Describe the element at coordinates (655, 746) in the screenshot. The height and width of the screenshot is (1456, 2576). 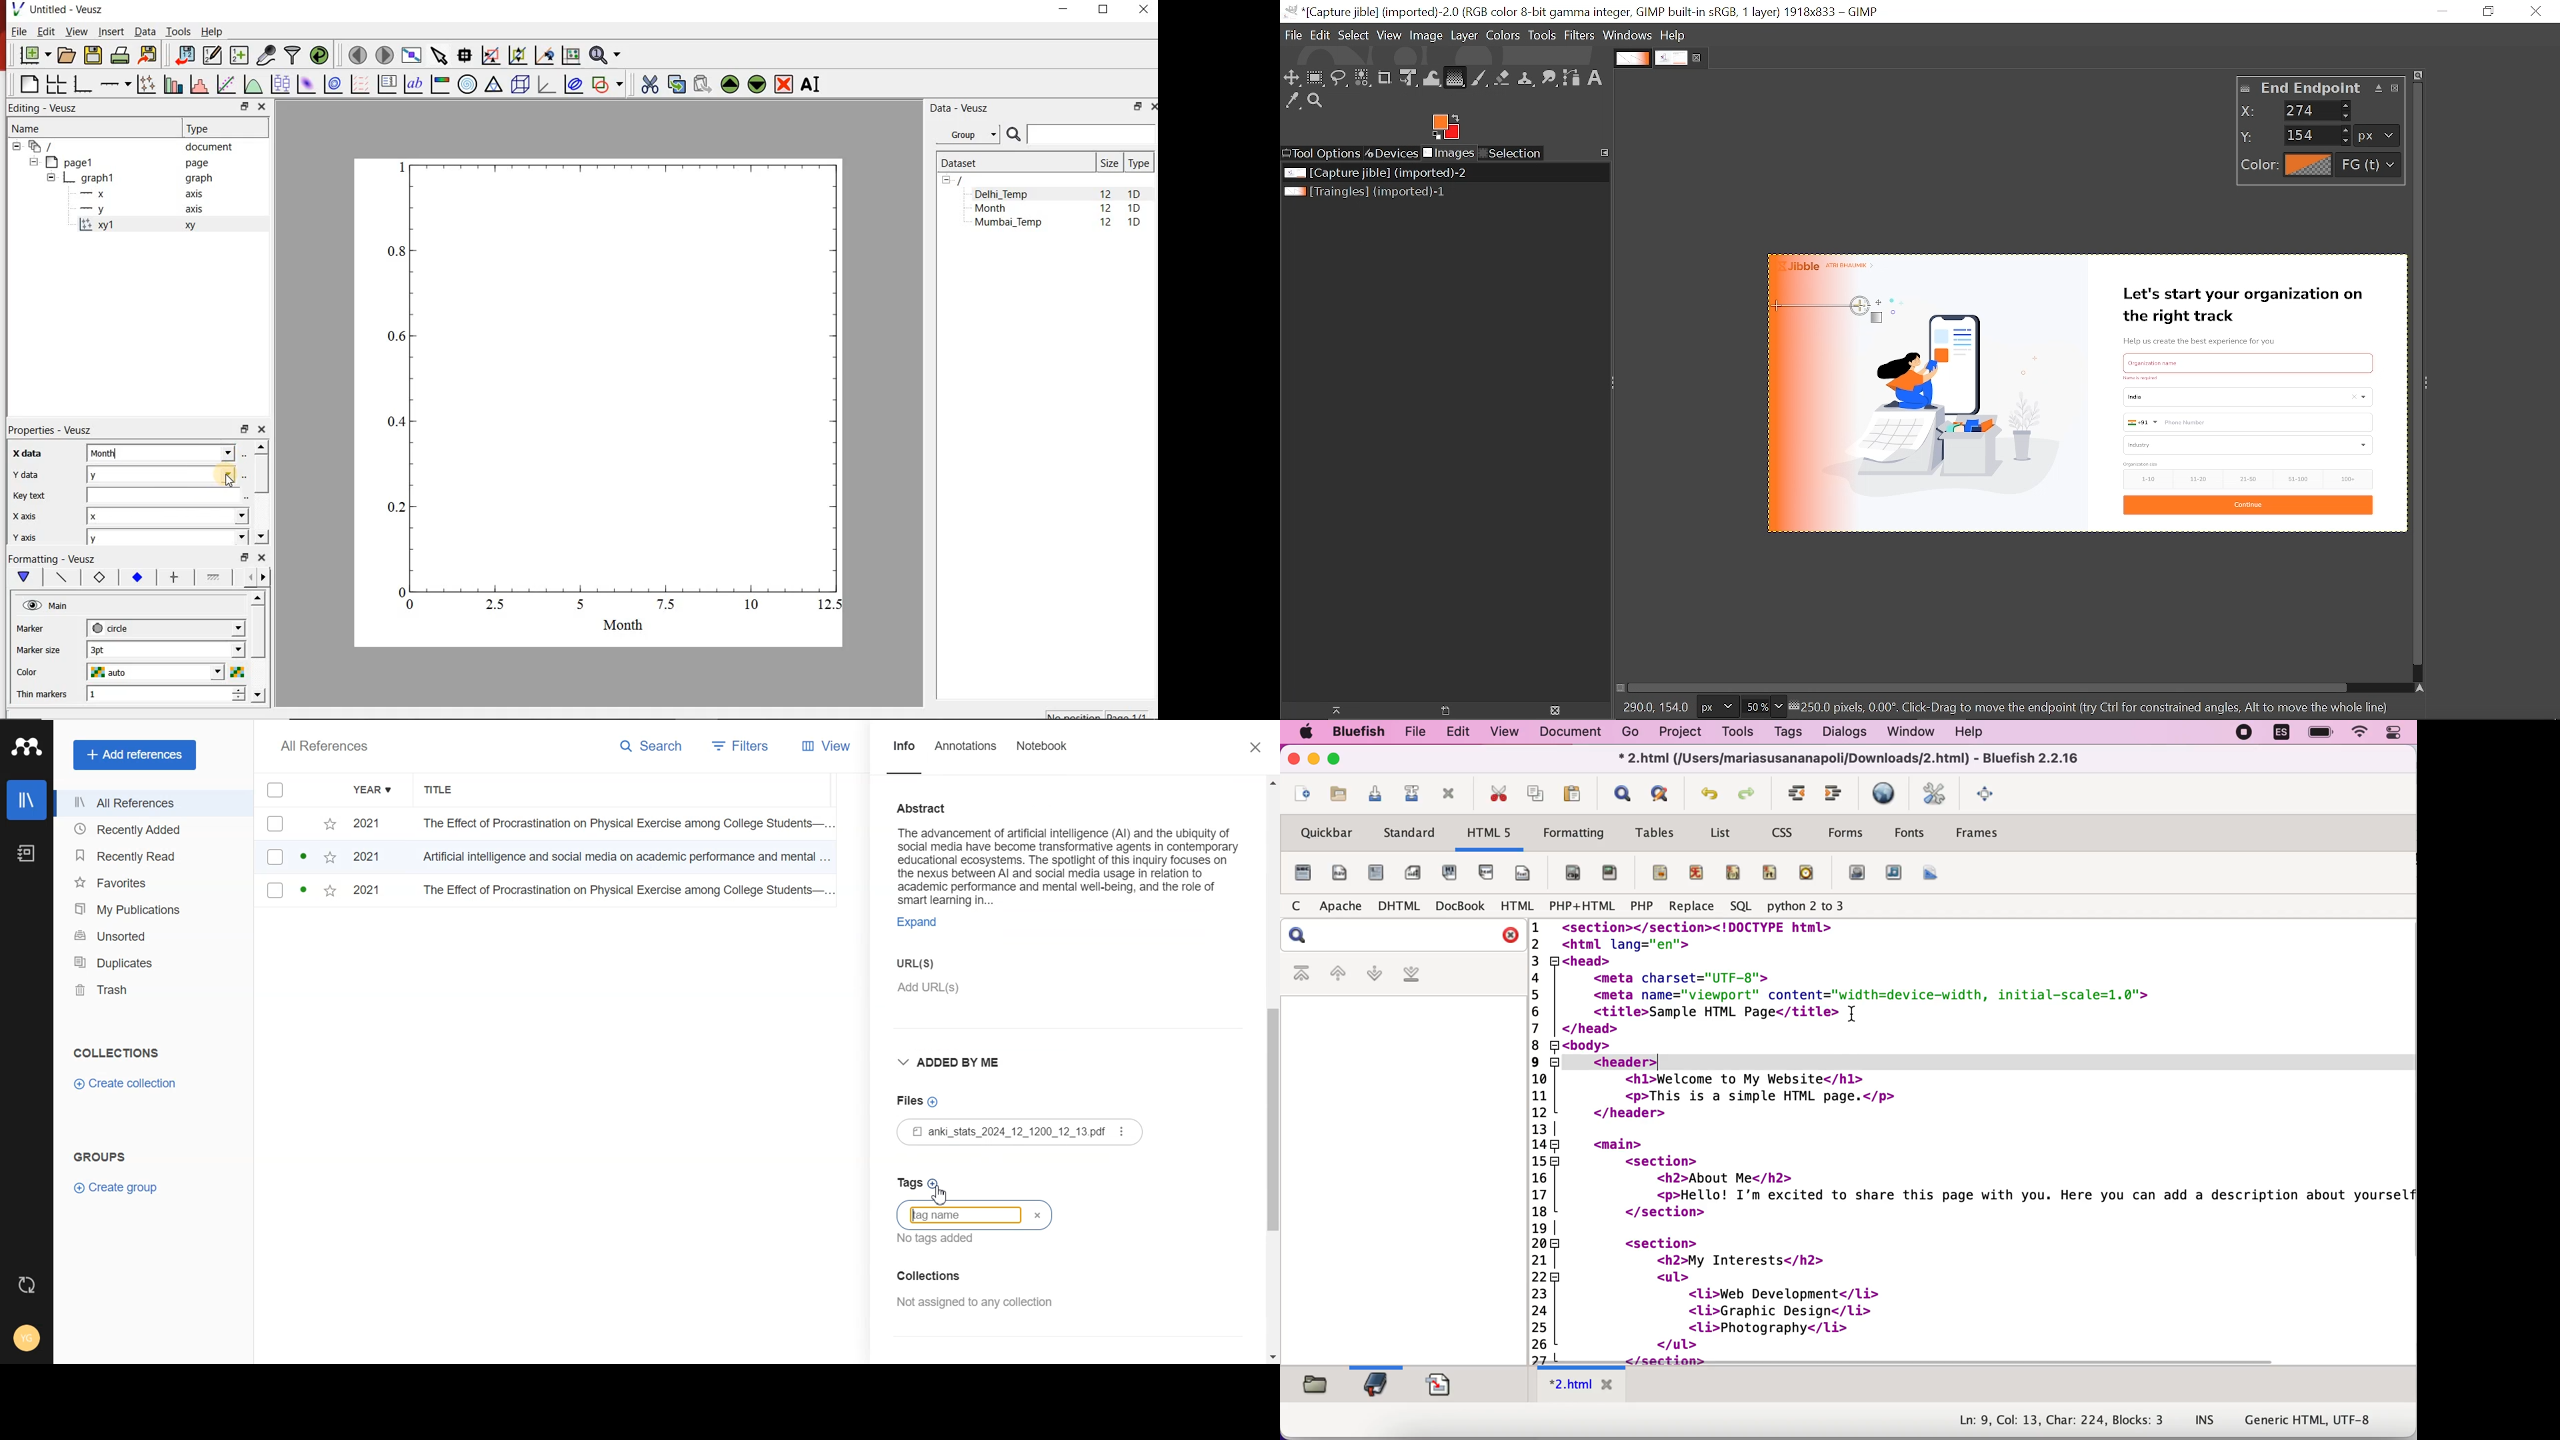
I see `Search` at that location.